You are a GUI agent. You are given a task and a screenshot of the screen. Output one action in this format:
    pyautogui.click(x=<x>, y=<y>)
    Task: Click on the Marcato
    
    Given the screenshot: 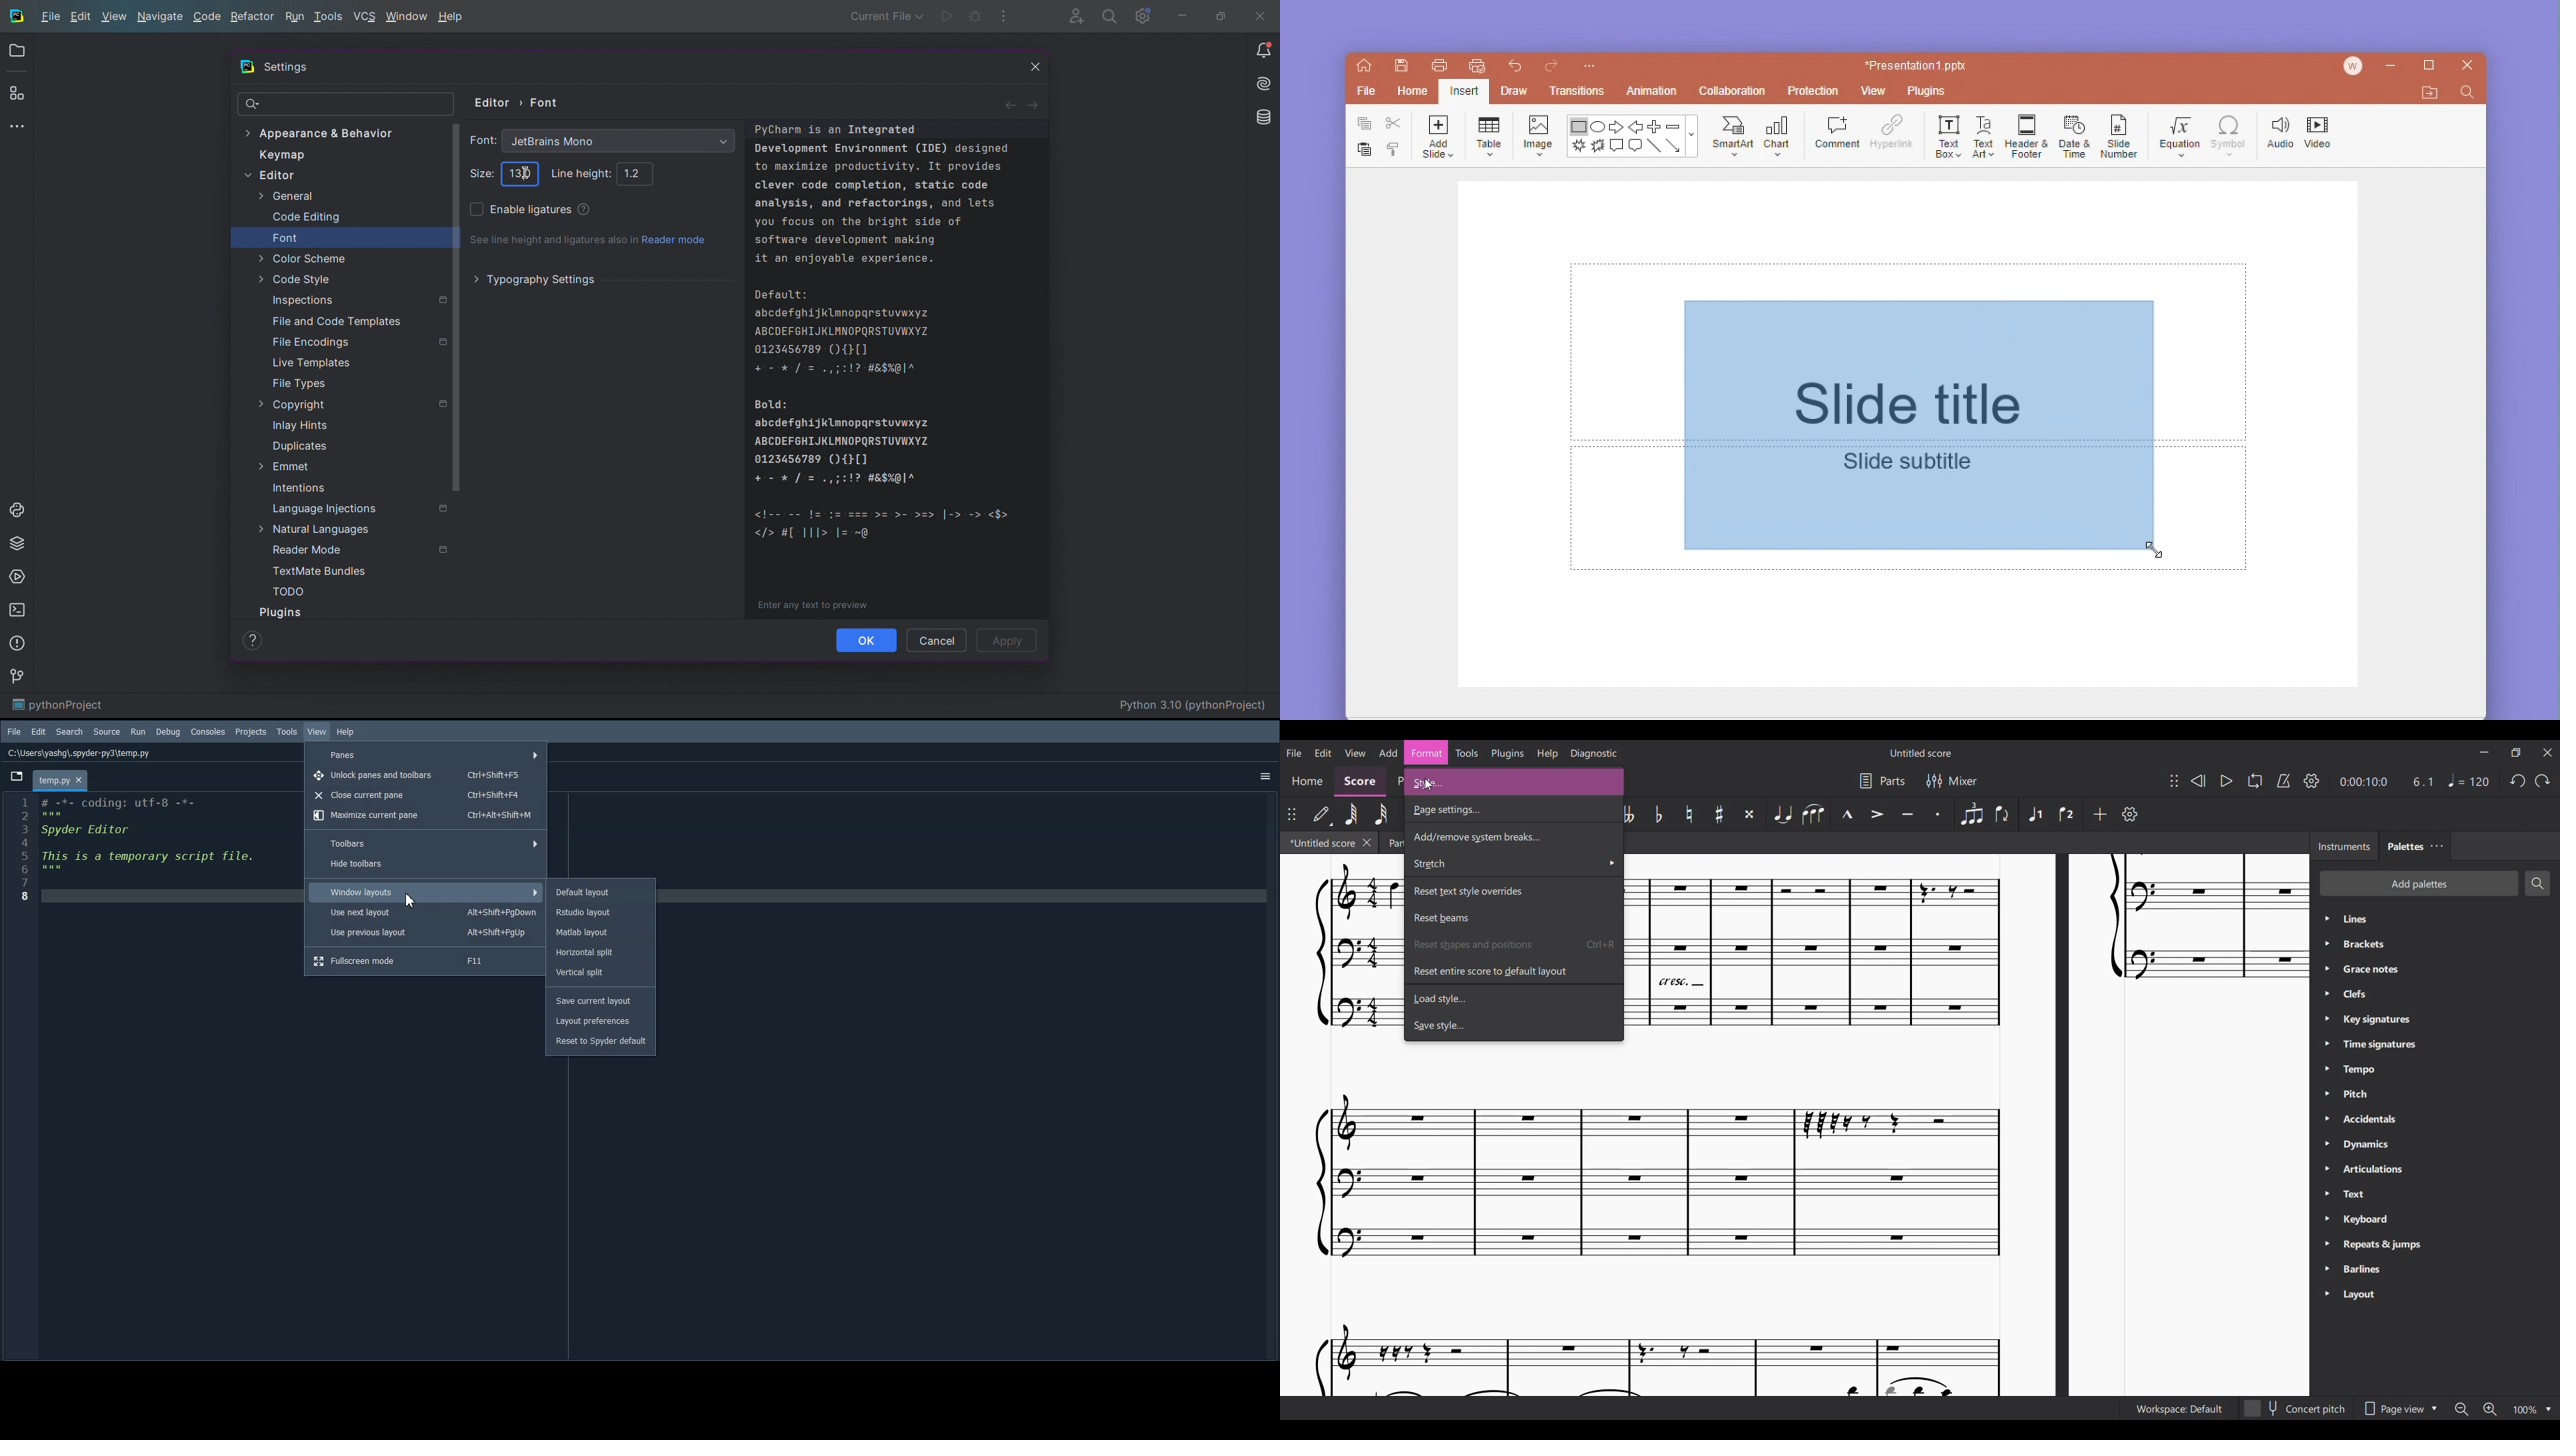 What is the action you would take?
    pyautogui.click(x=1847, y=814)
    